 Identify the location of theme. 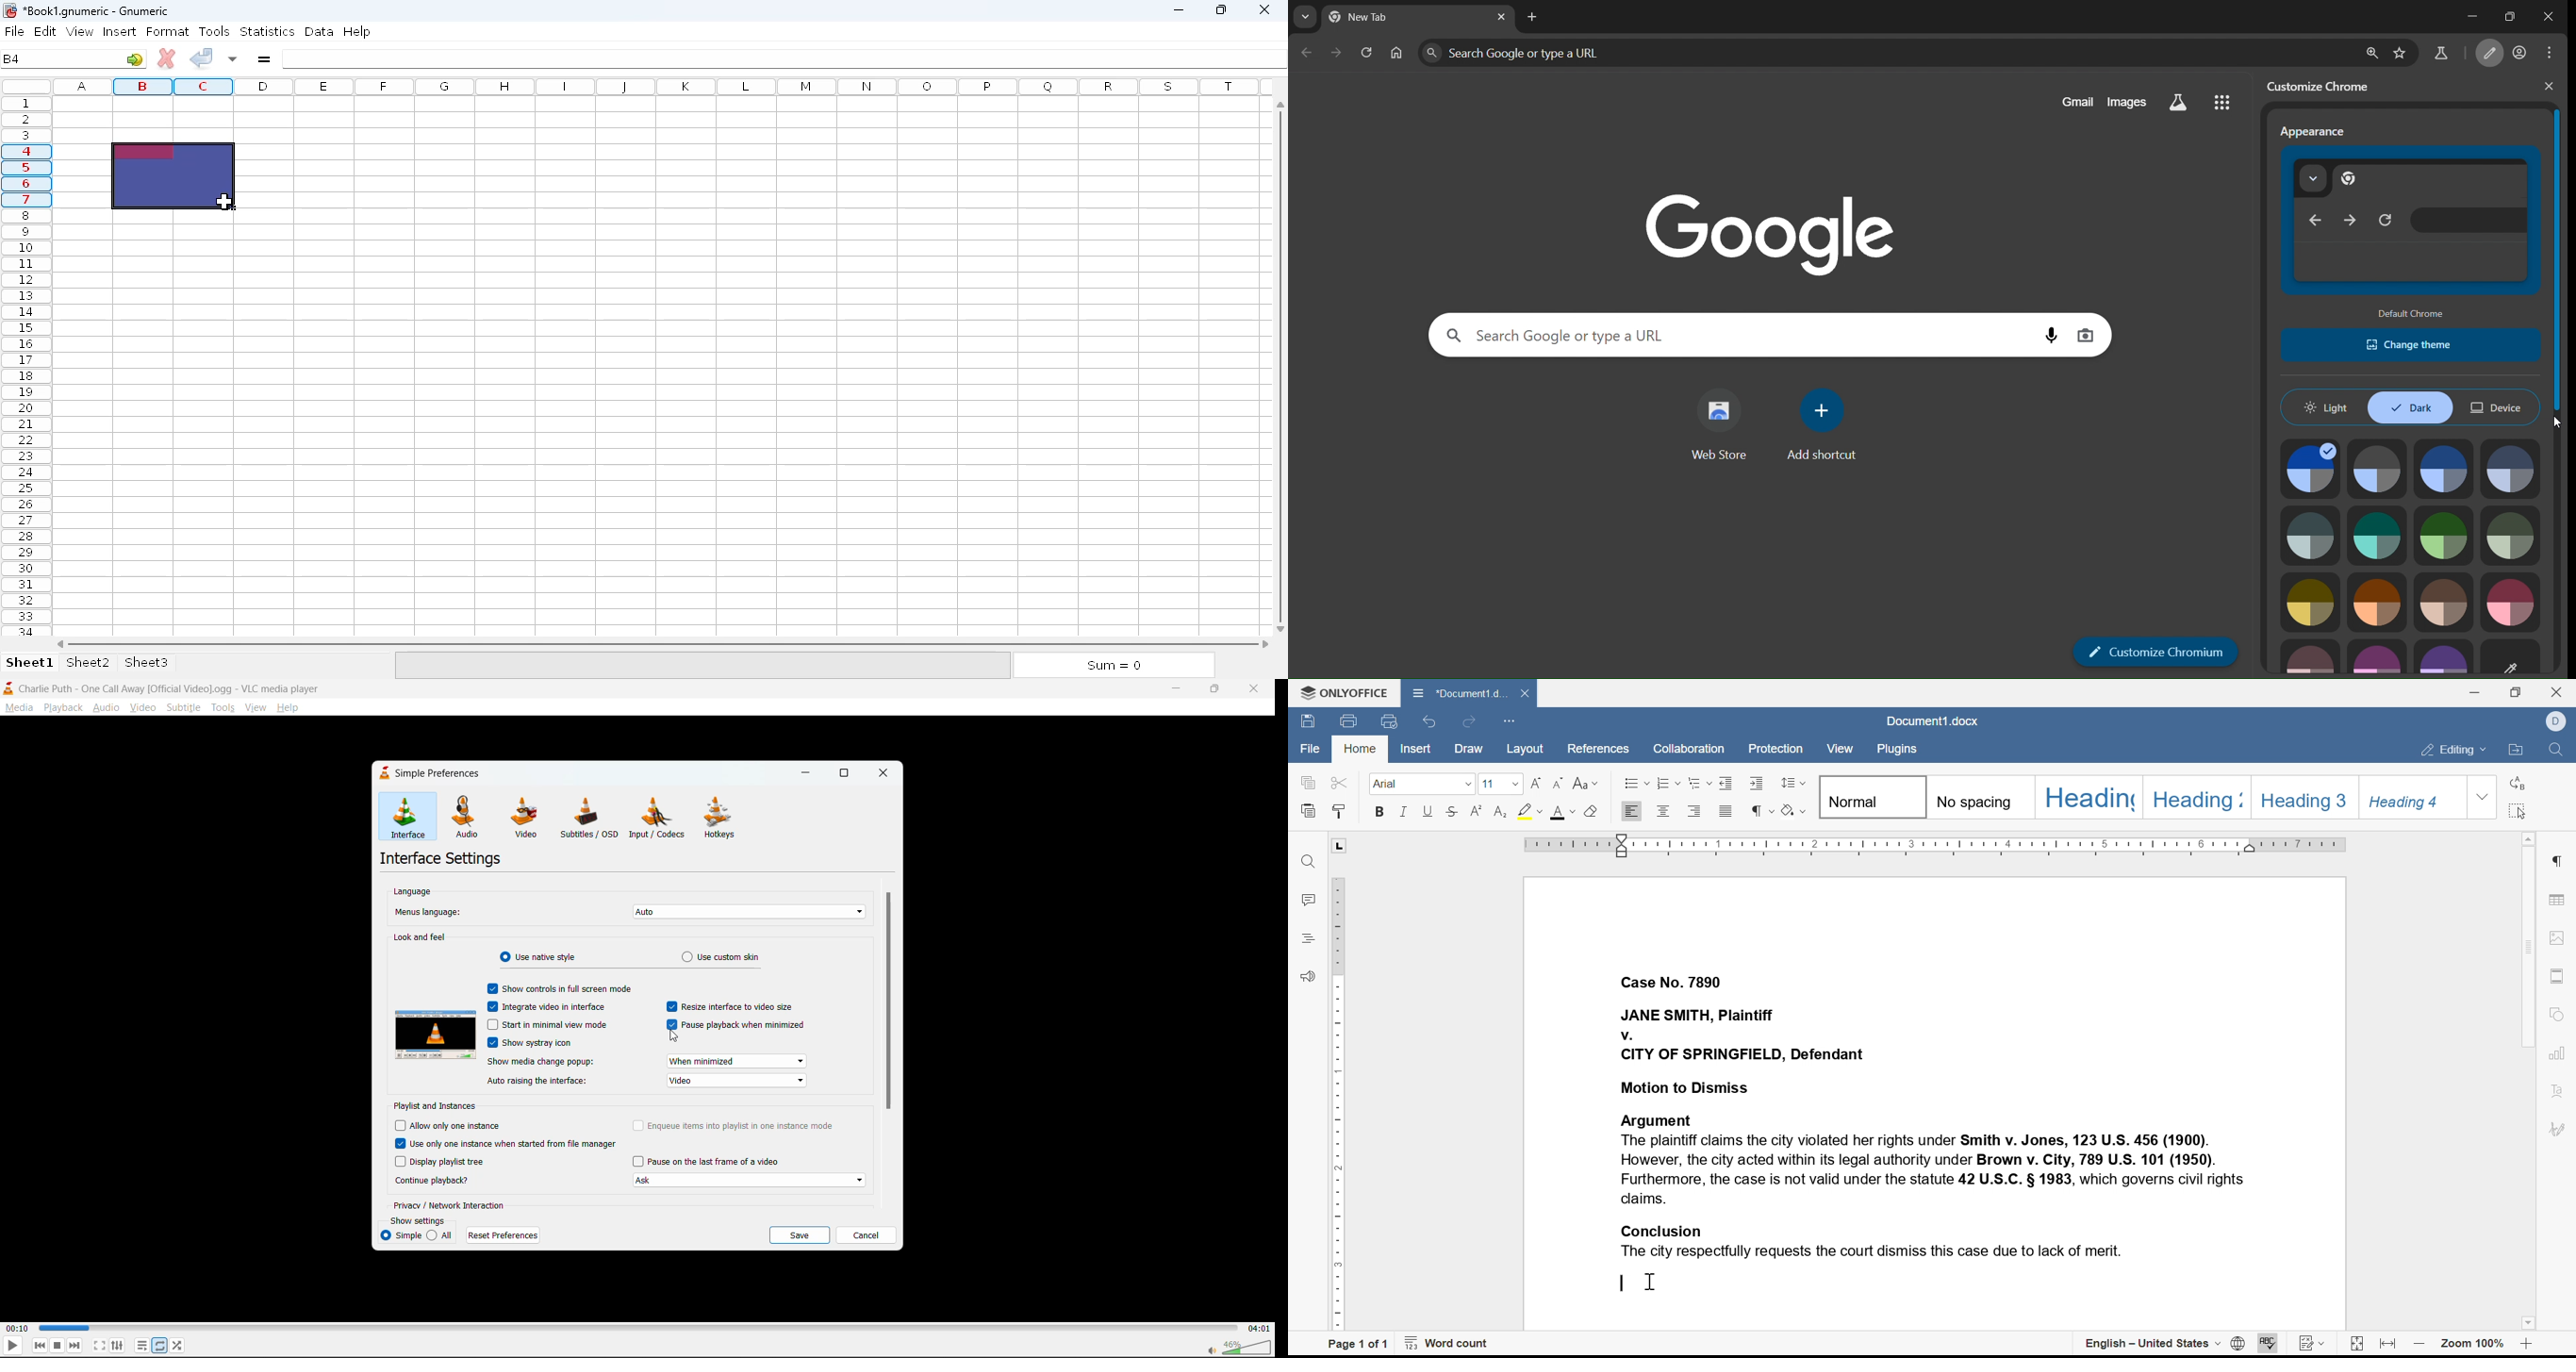
(2380, 470).